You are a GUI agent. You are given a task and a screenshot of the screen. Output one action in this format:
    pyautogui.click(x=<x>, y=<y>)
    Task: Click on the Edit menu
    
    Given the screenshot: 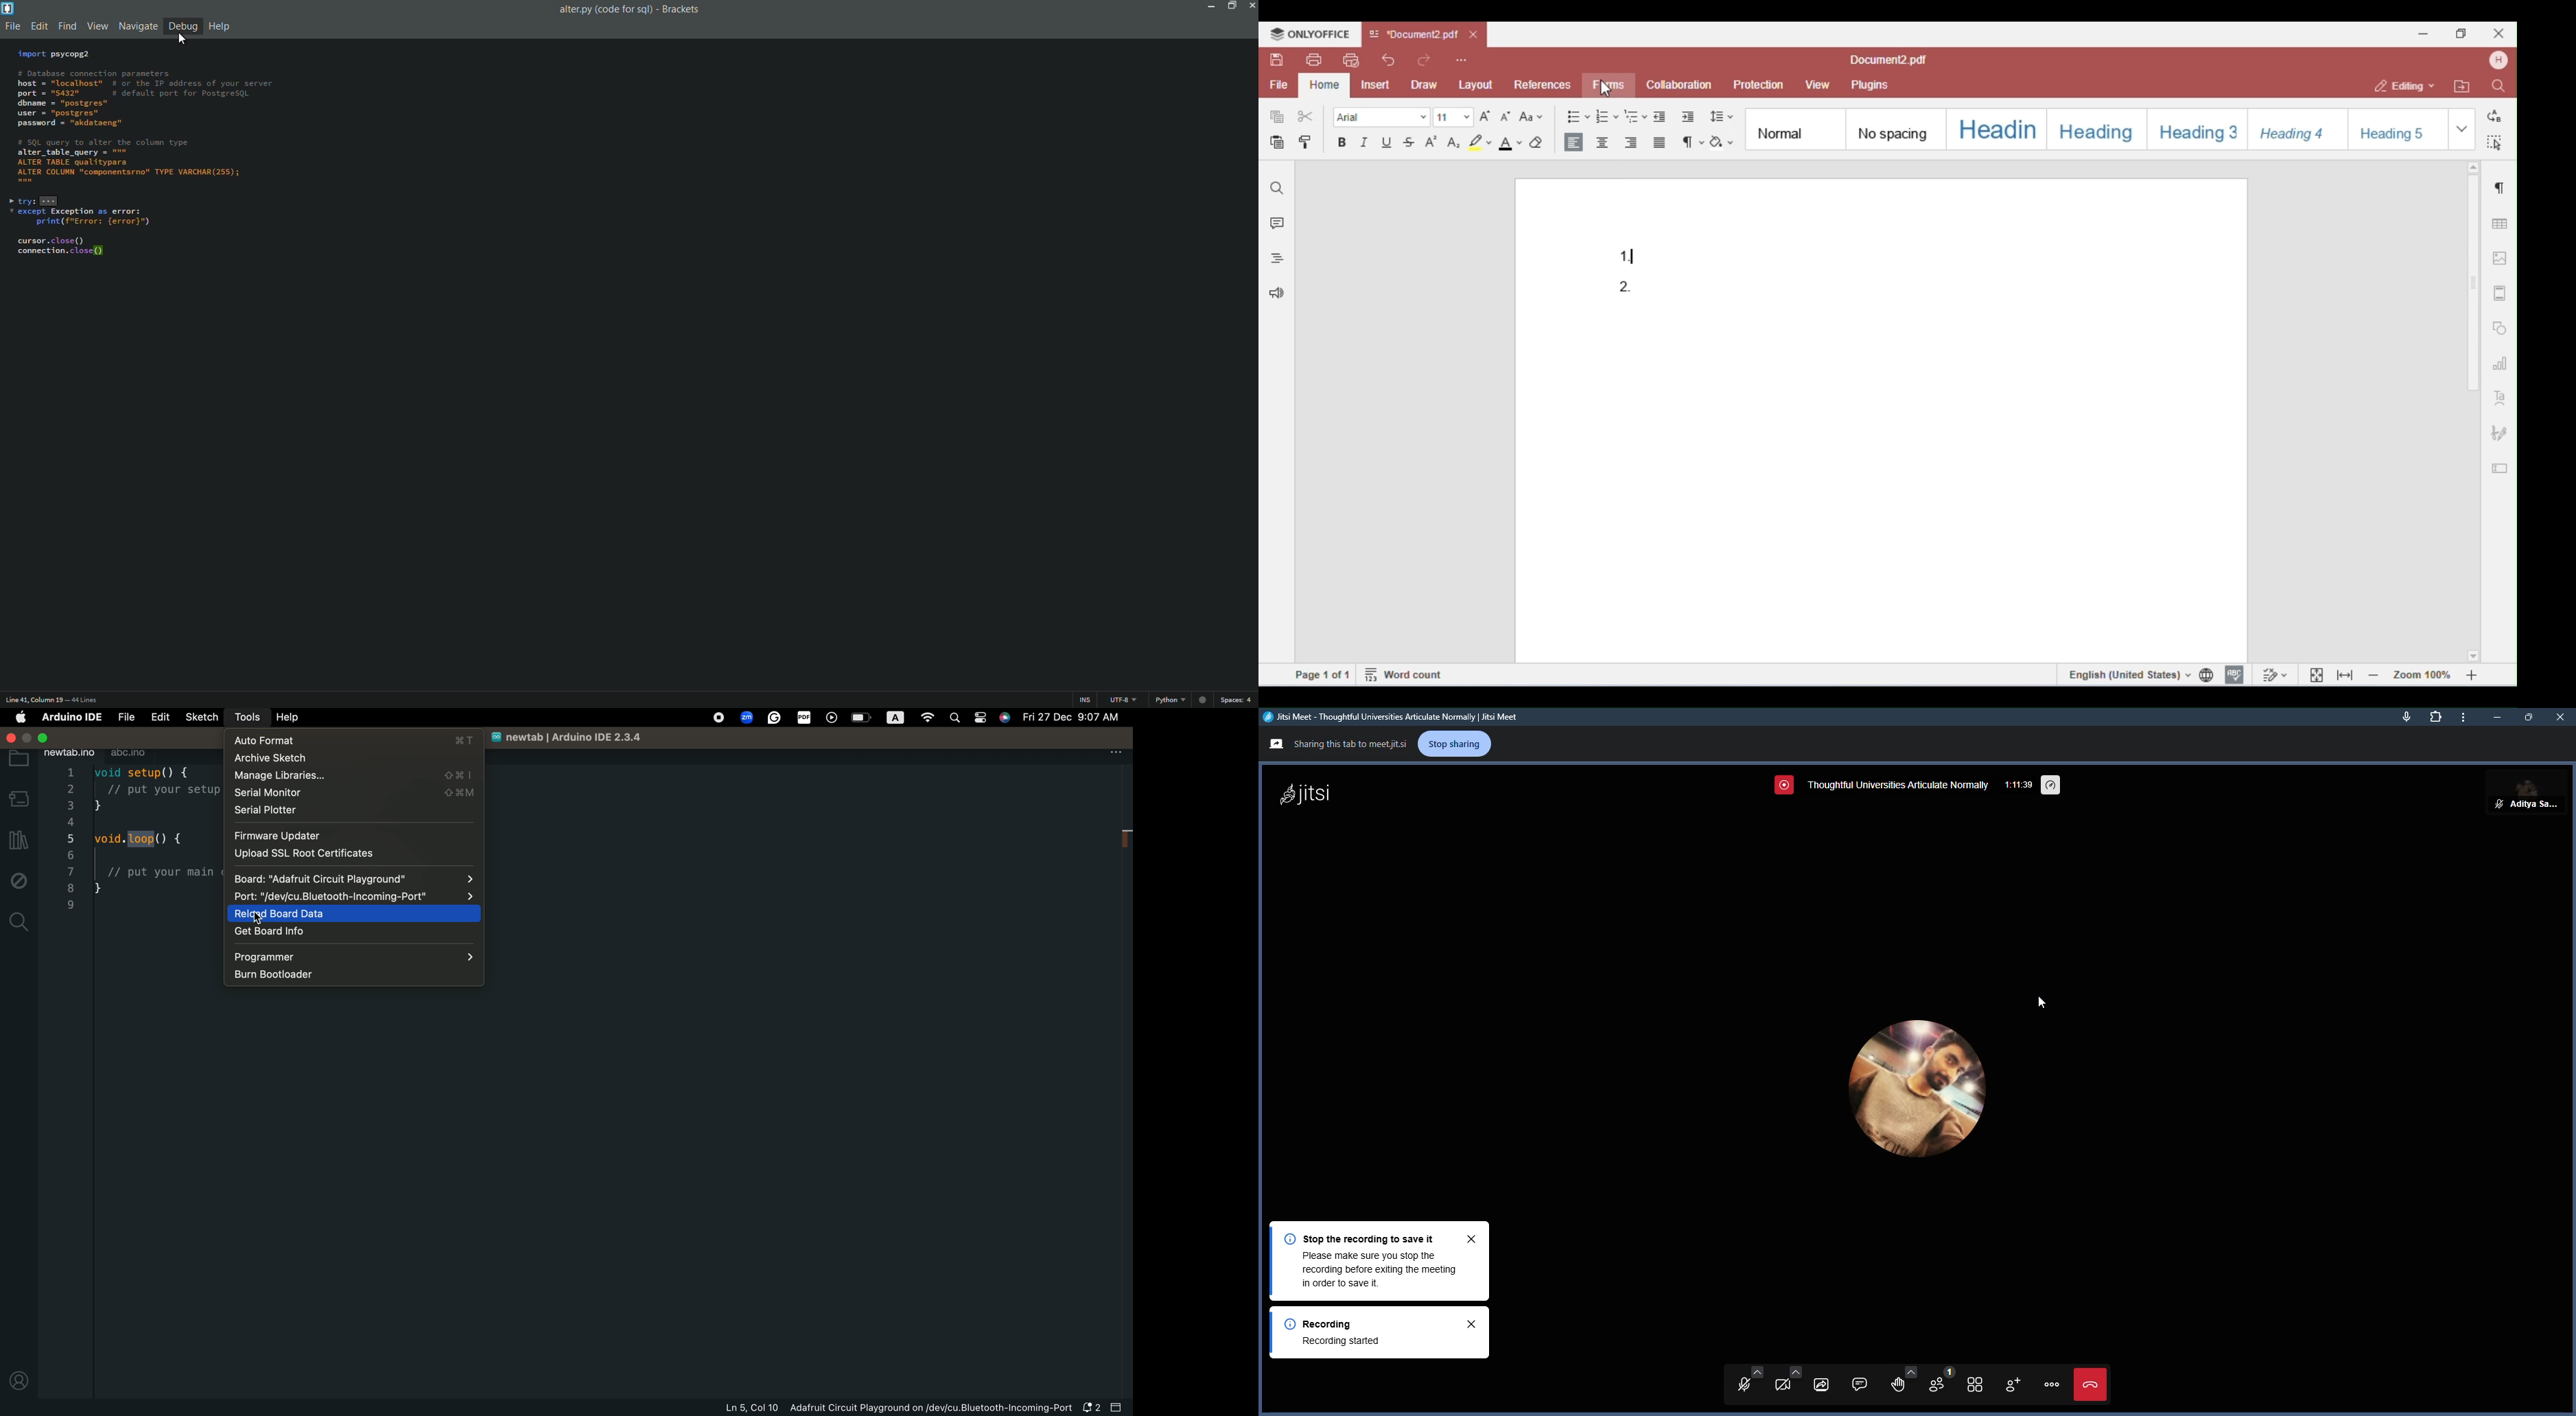 What is the action you would take?
    pyautogui.click(x=38, y=28)
    